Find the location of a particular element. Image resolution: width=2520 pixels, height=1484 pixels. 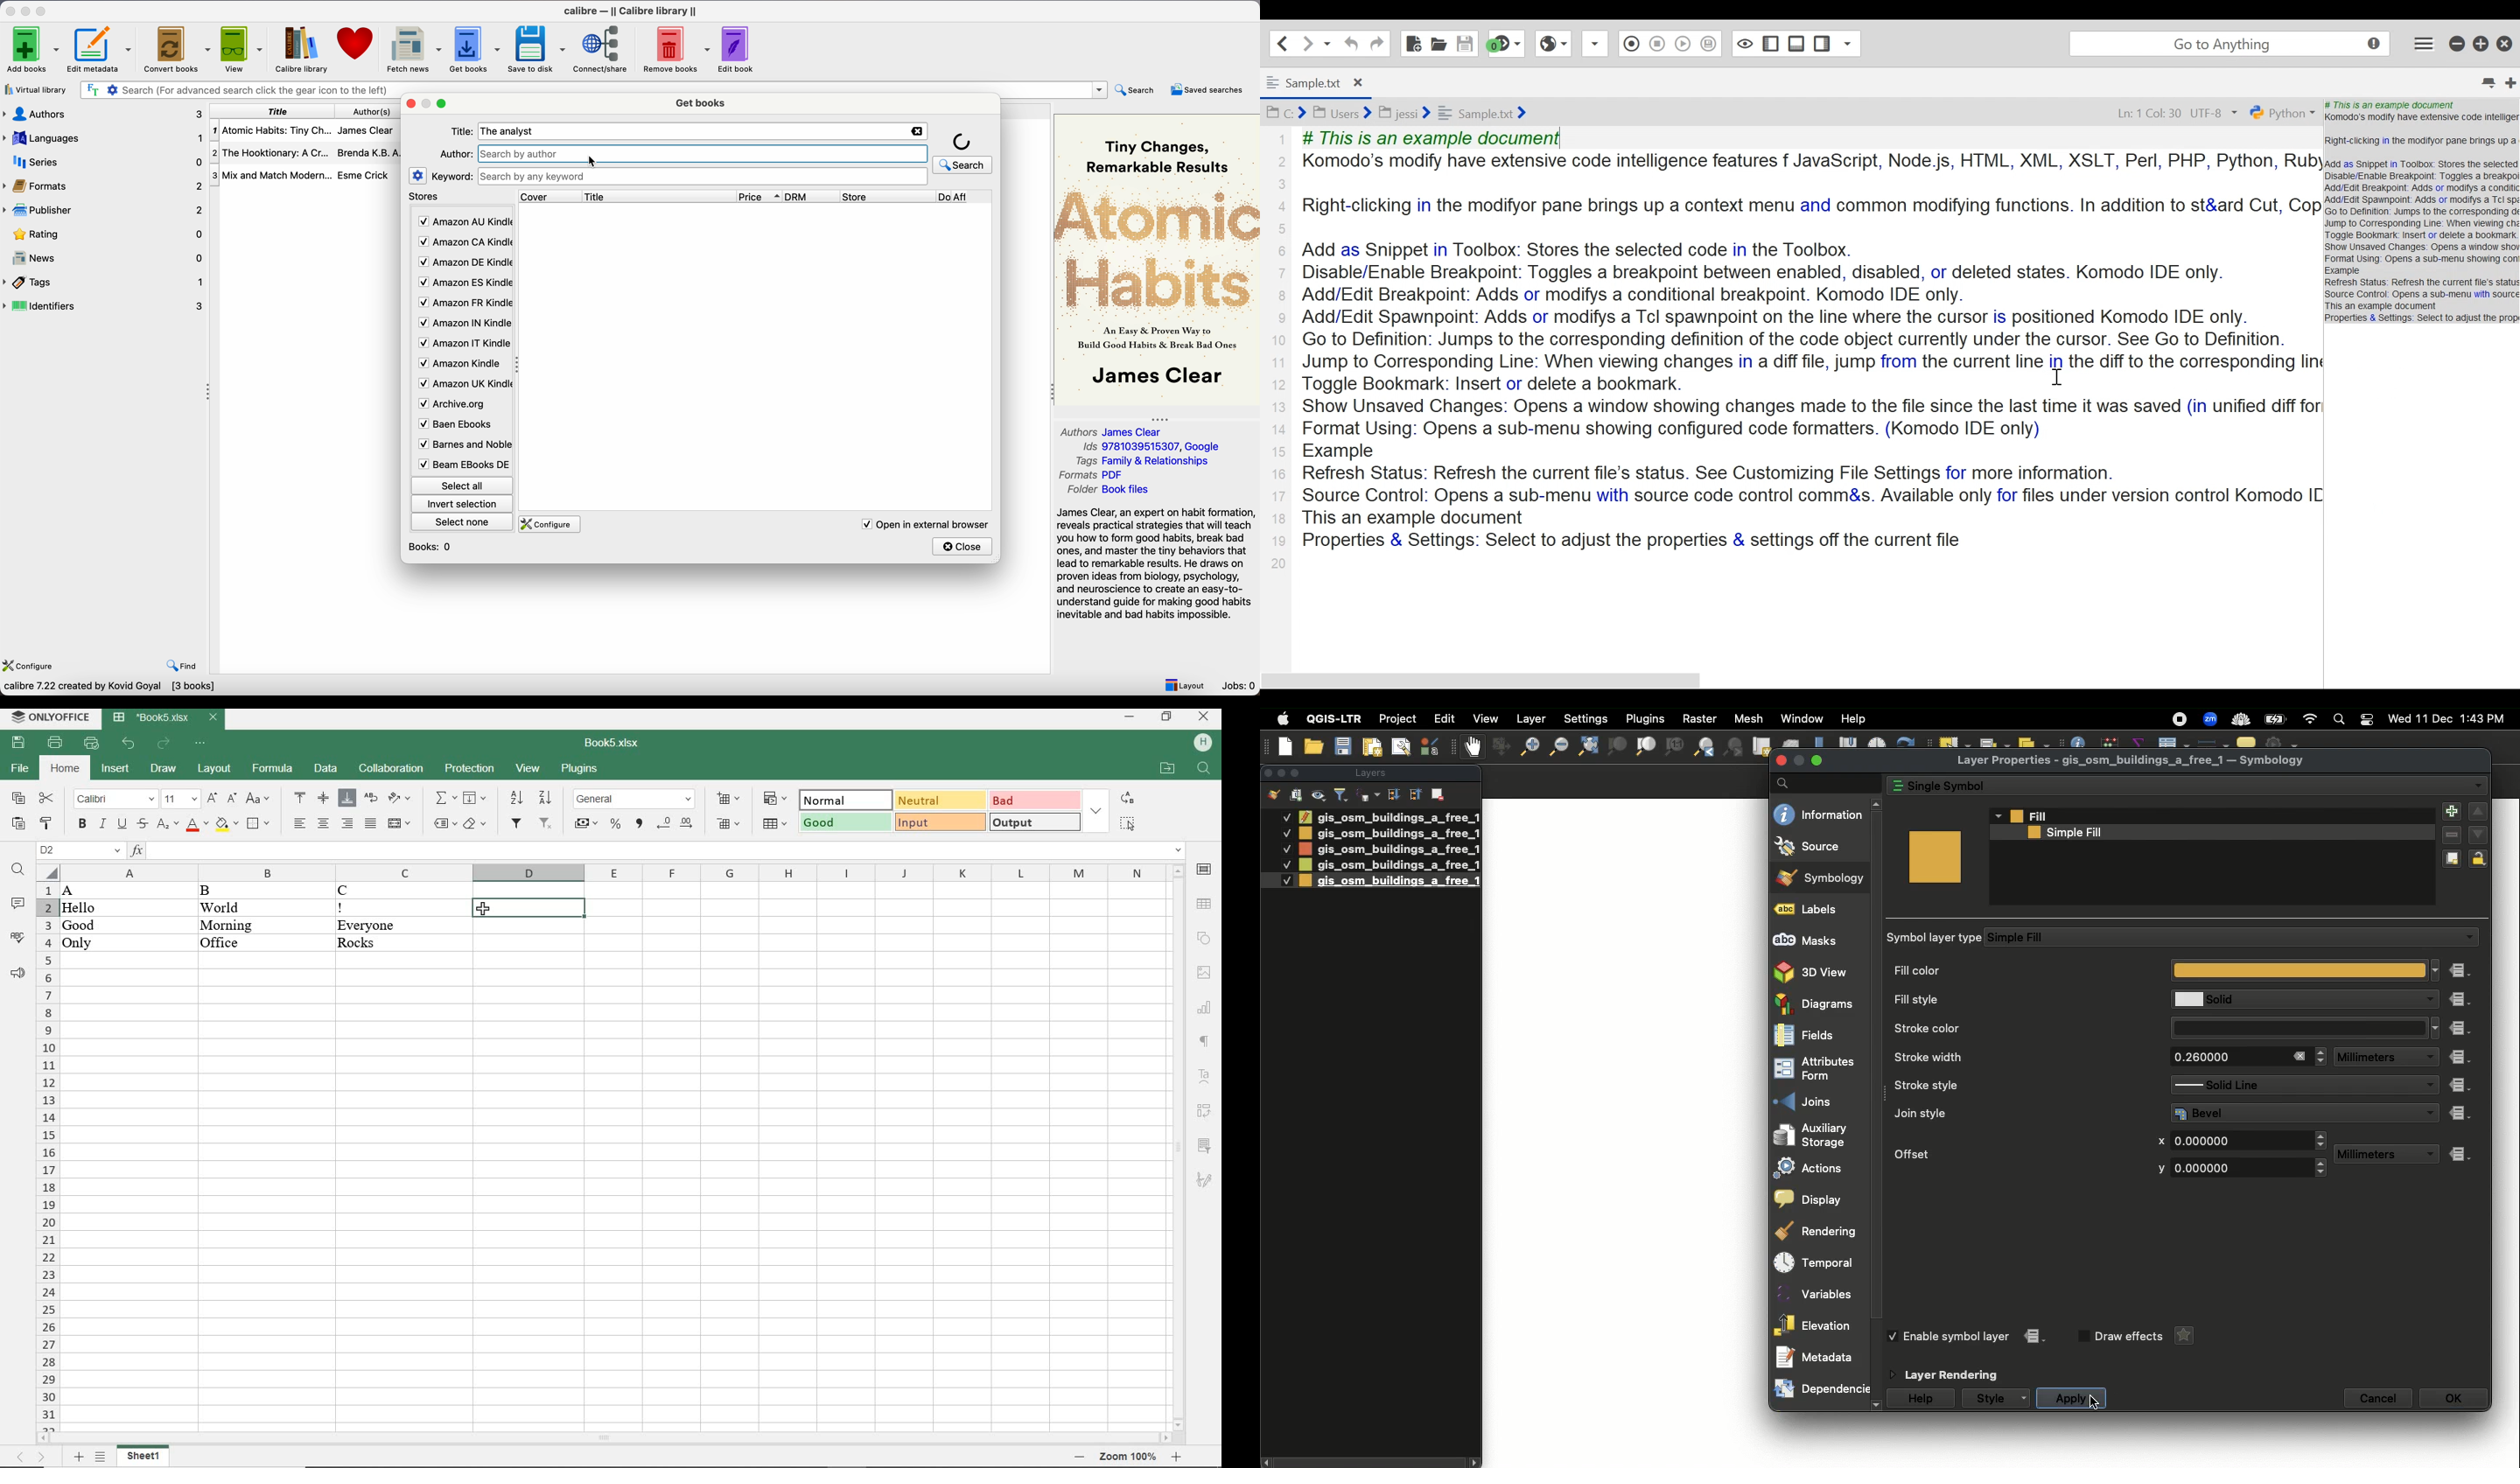

redo is located at coordinates (163, 745).